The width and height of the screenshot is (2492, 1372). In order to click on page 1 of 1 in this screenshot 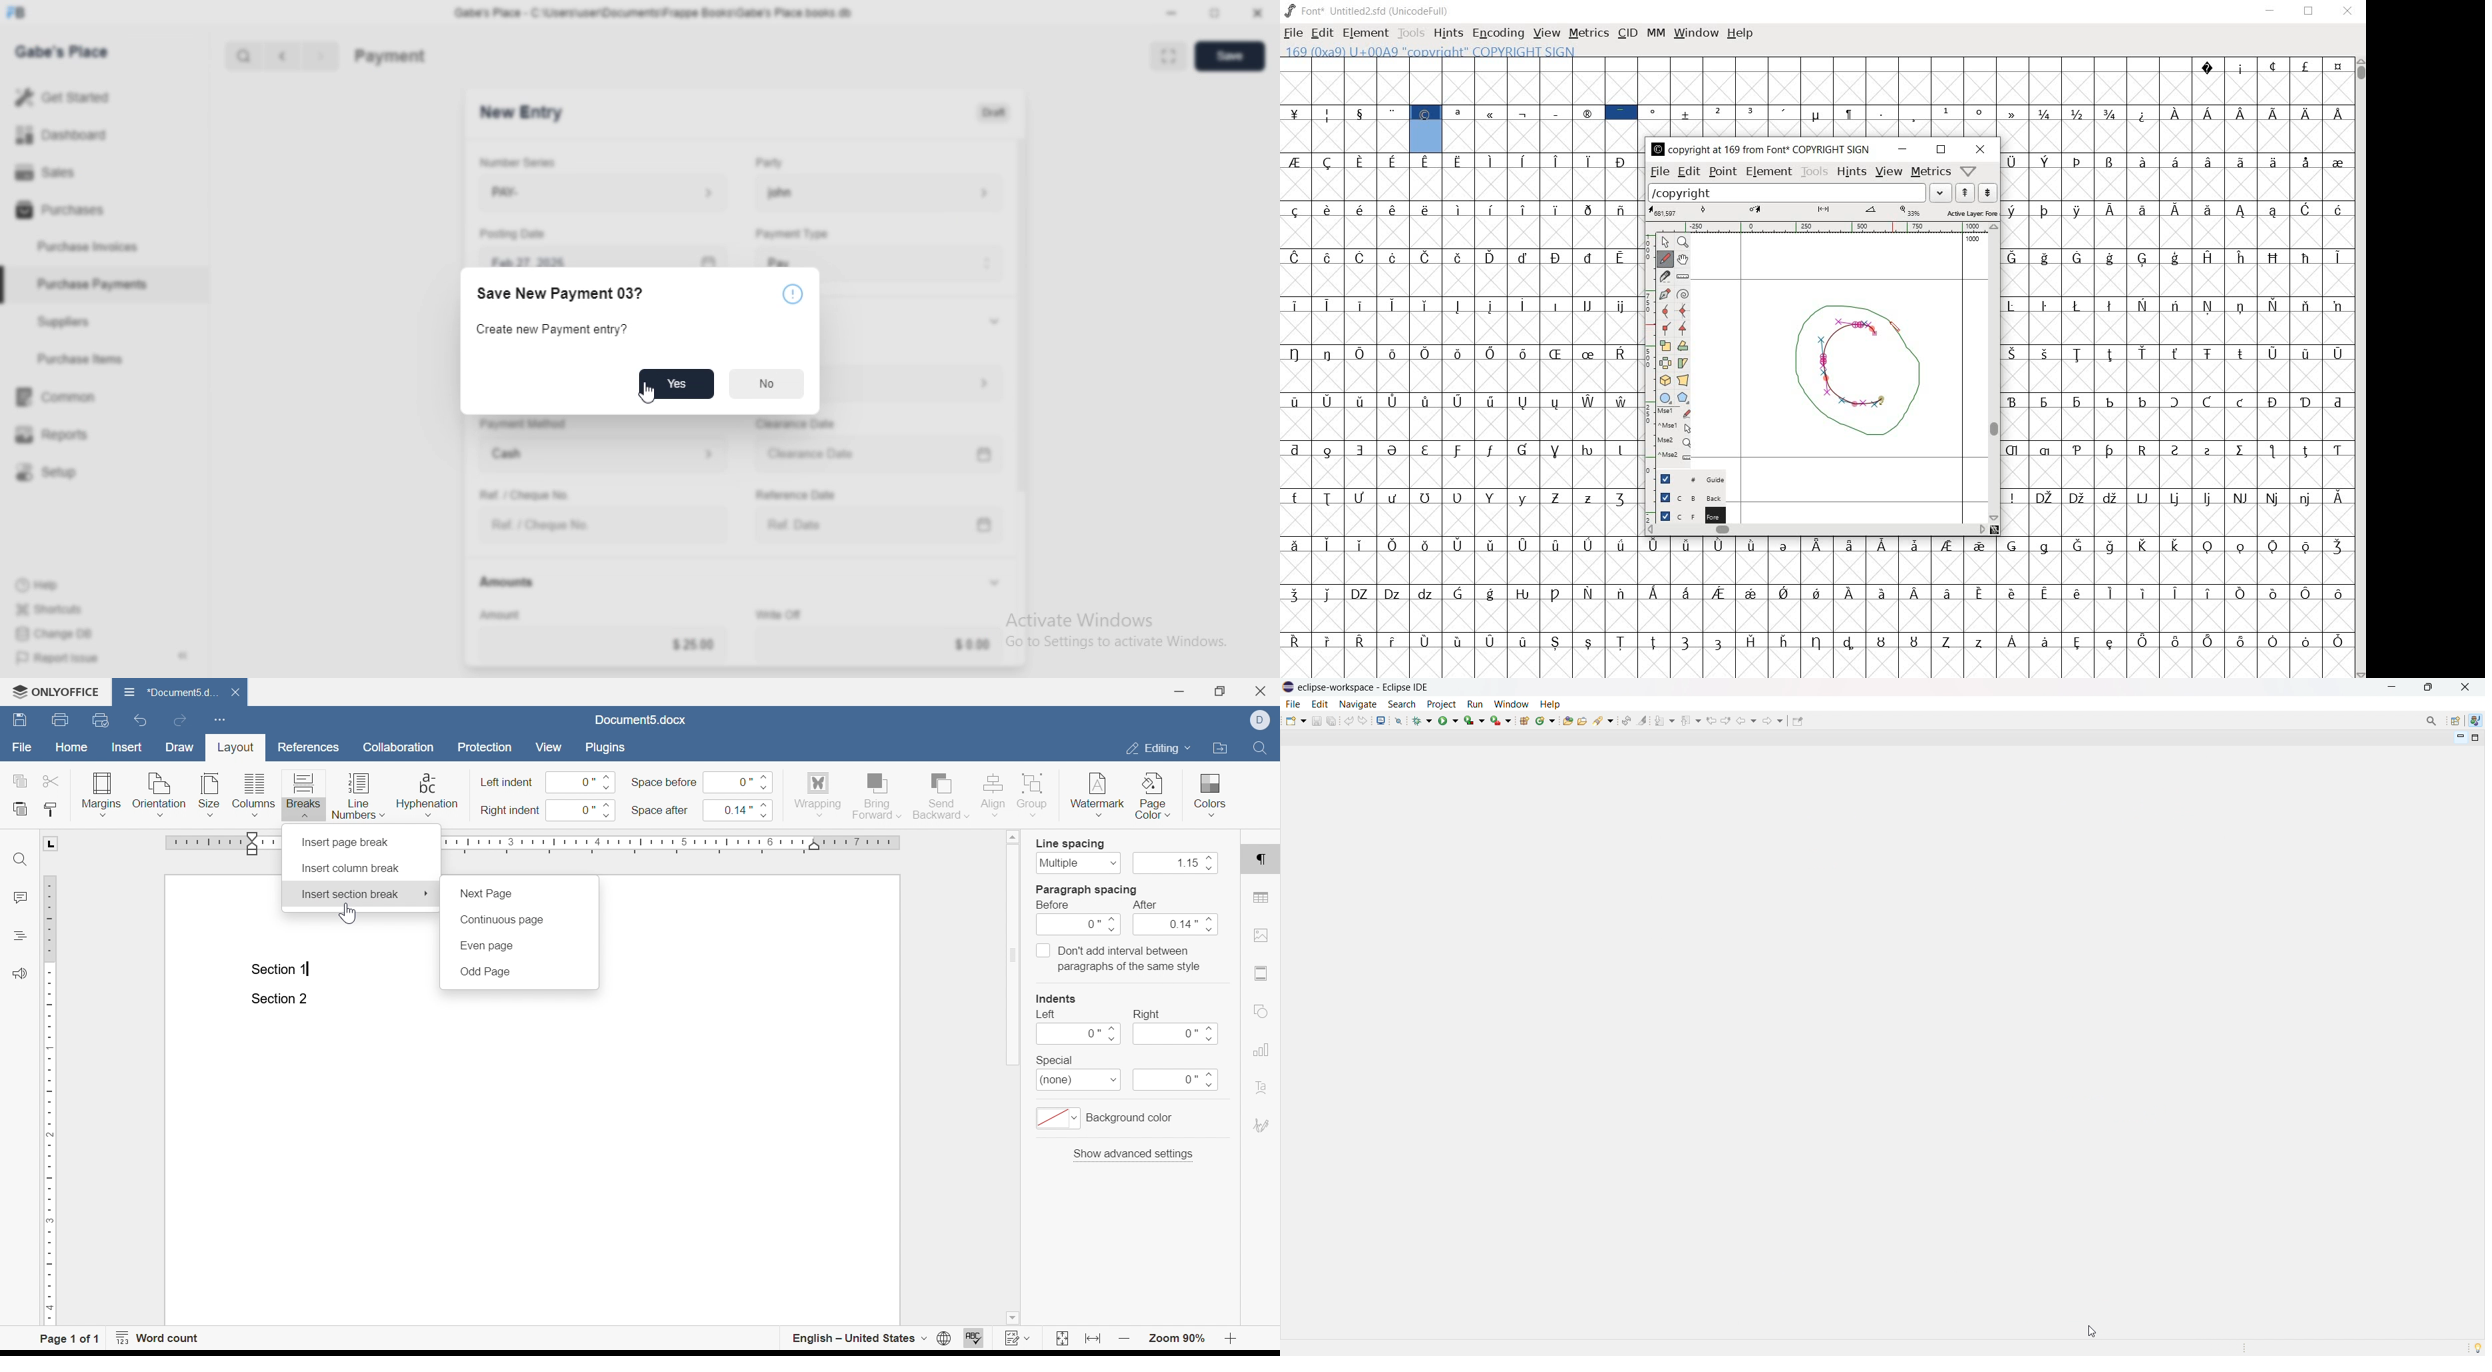, I will do `click(73, 1337)`.